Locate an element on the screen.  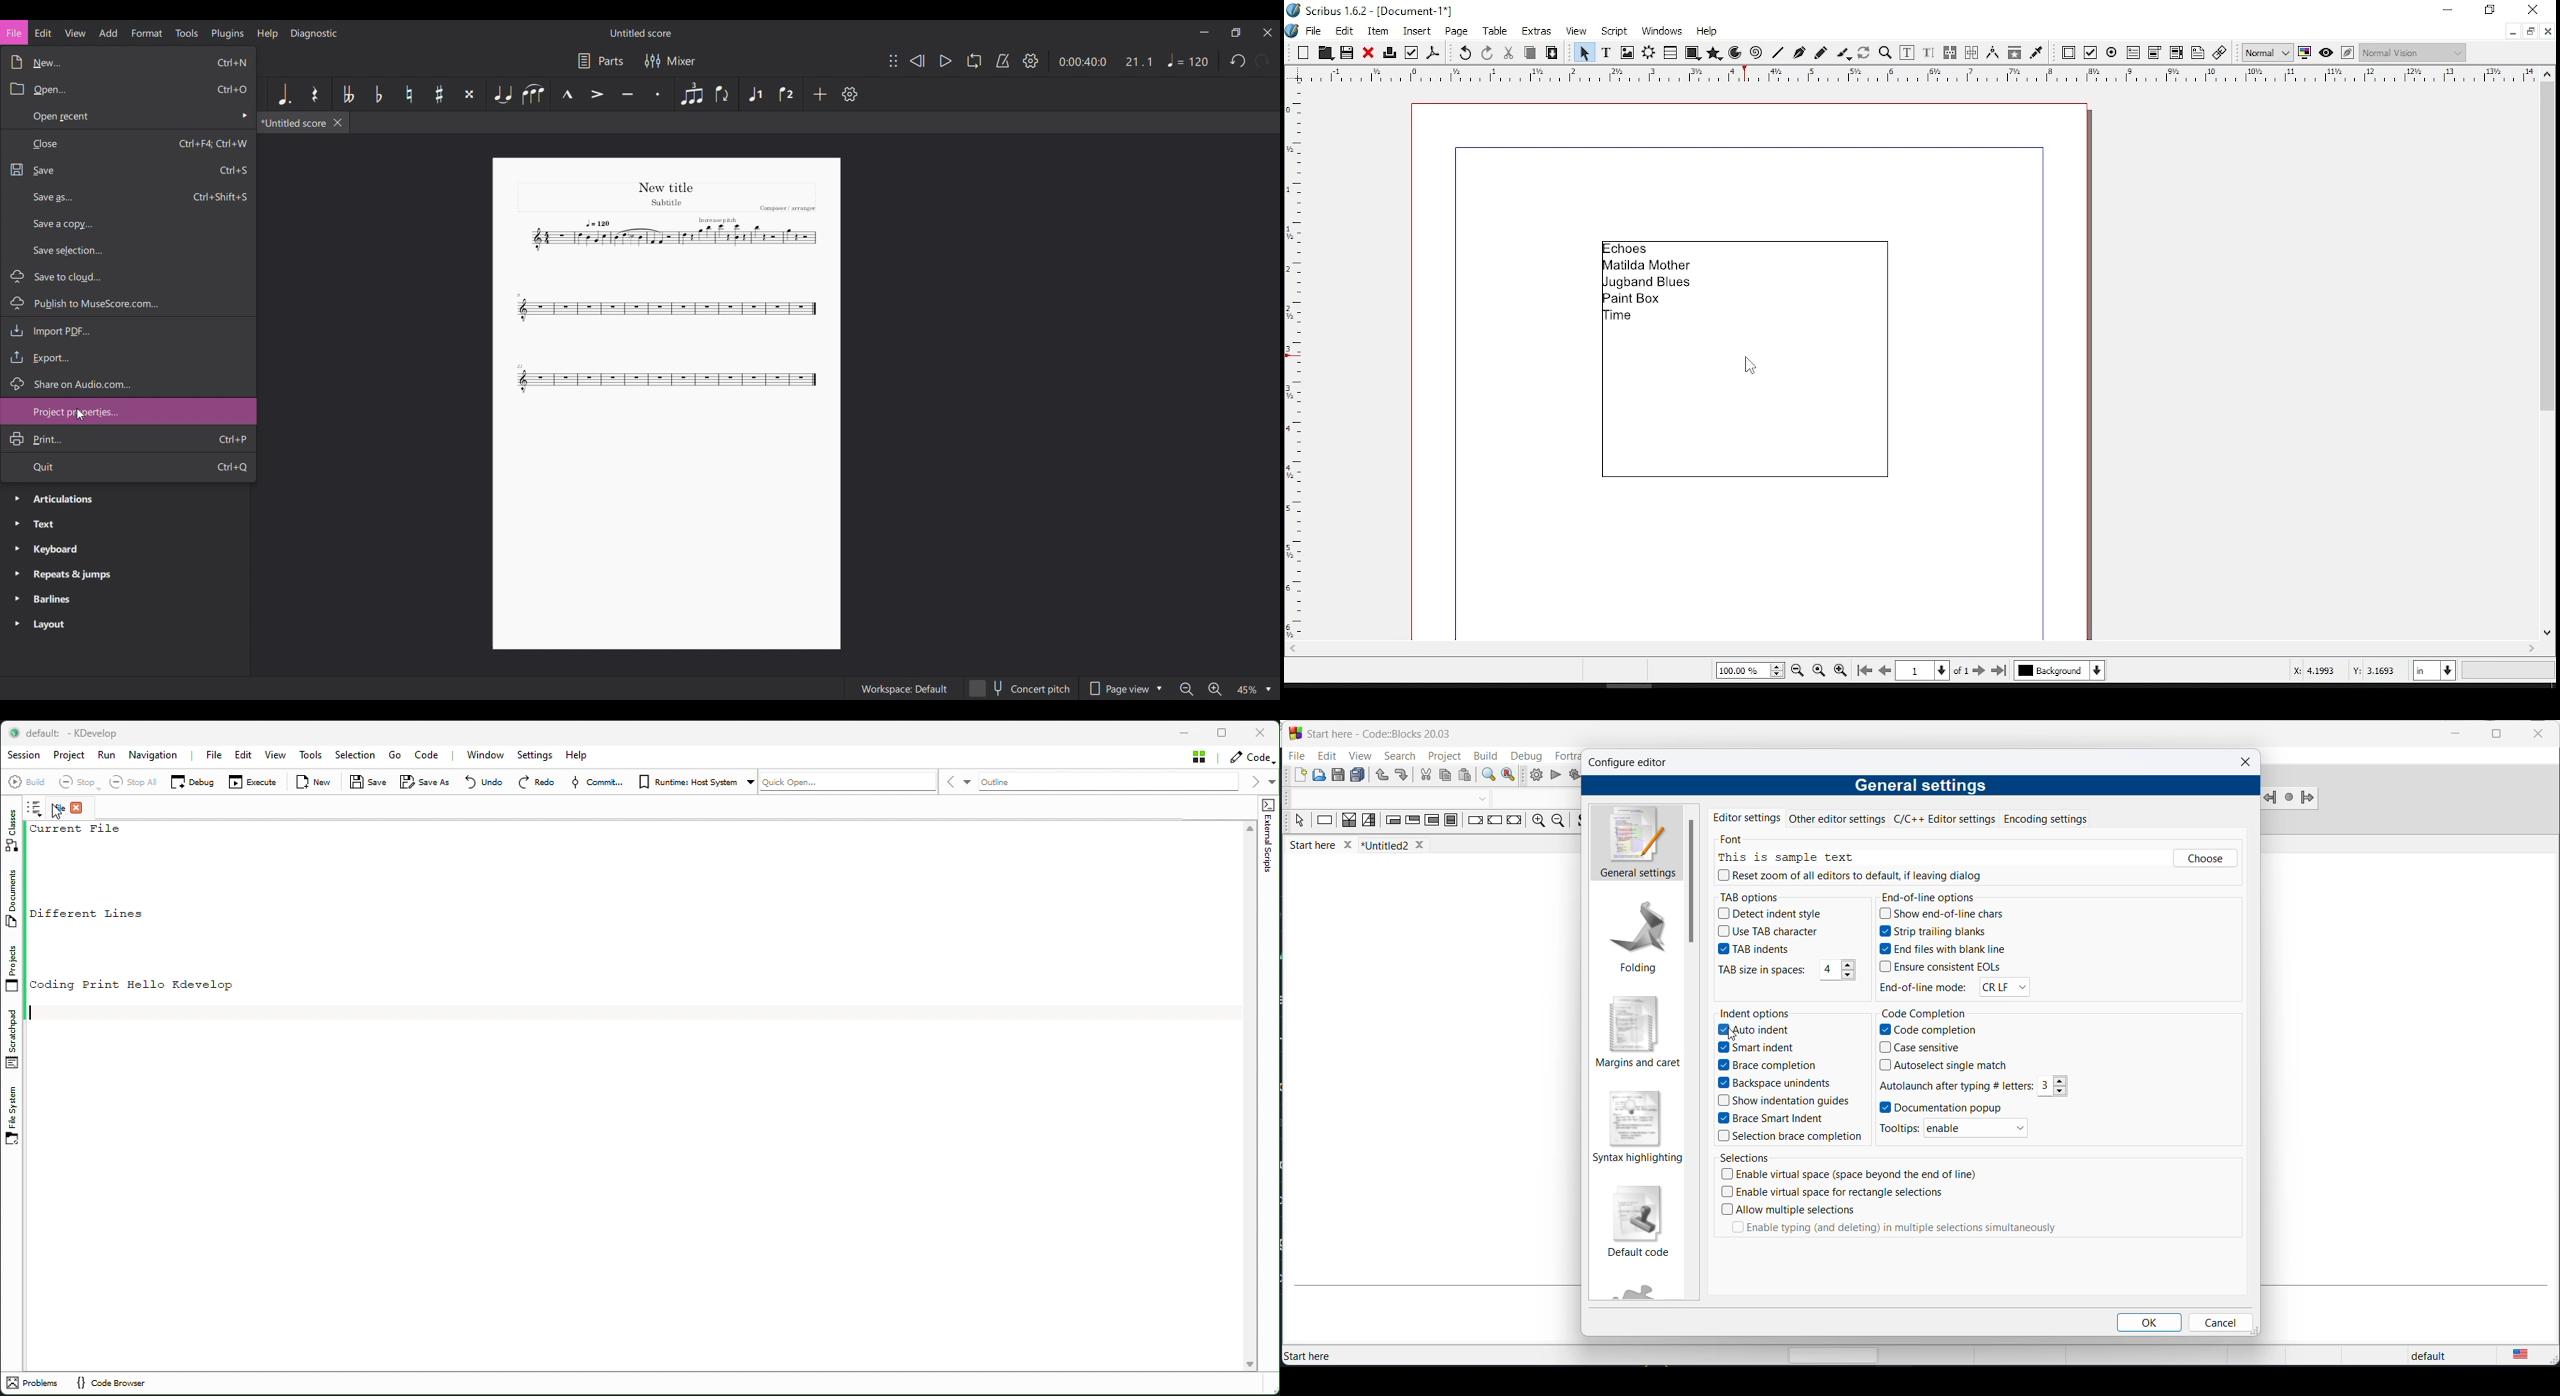
scroll bar is located at coordinates (1907, 649).